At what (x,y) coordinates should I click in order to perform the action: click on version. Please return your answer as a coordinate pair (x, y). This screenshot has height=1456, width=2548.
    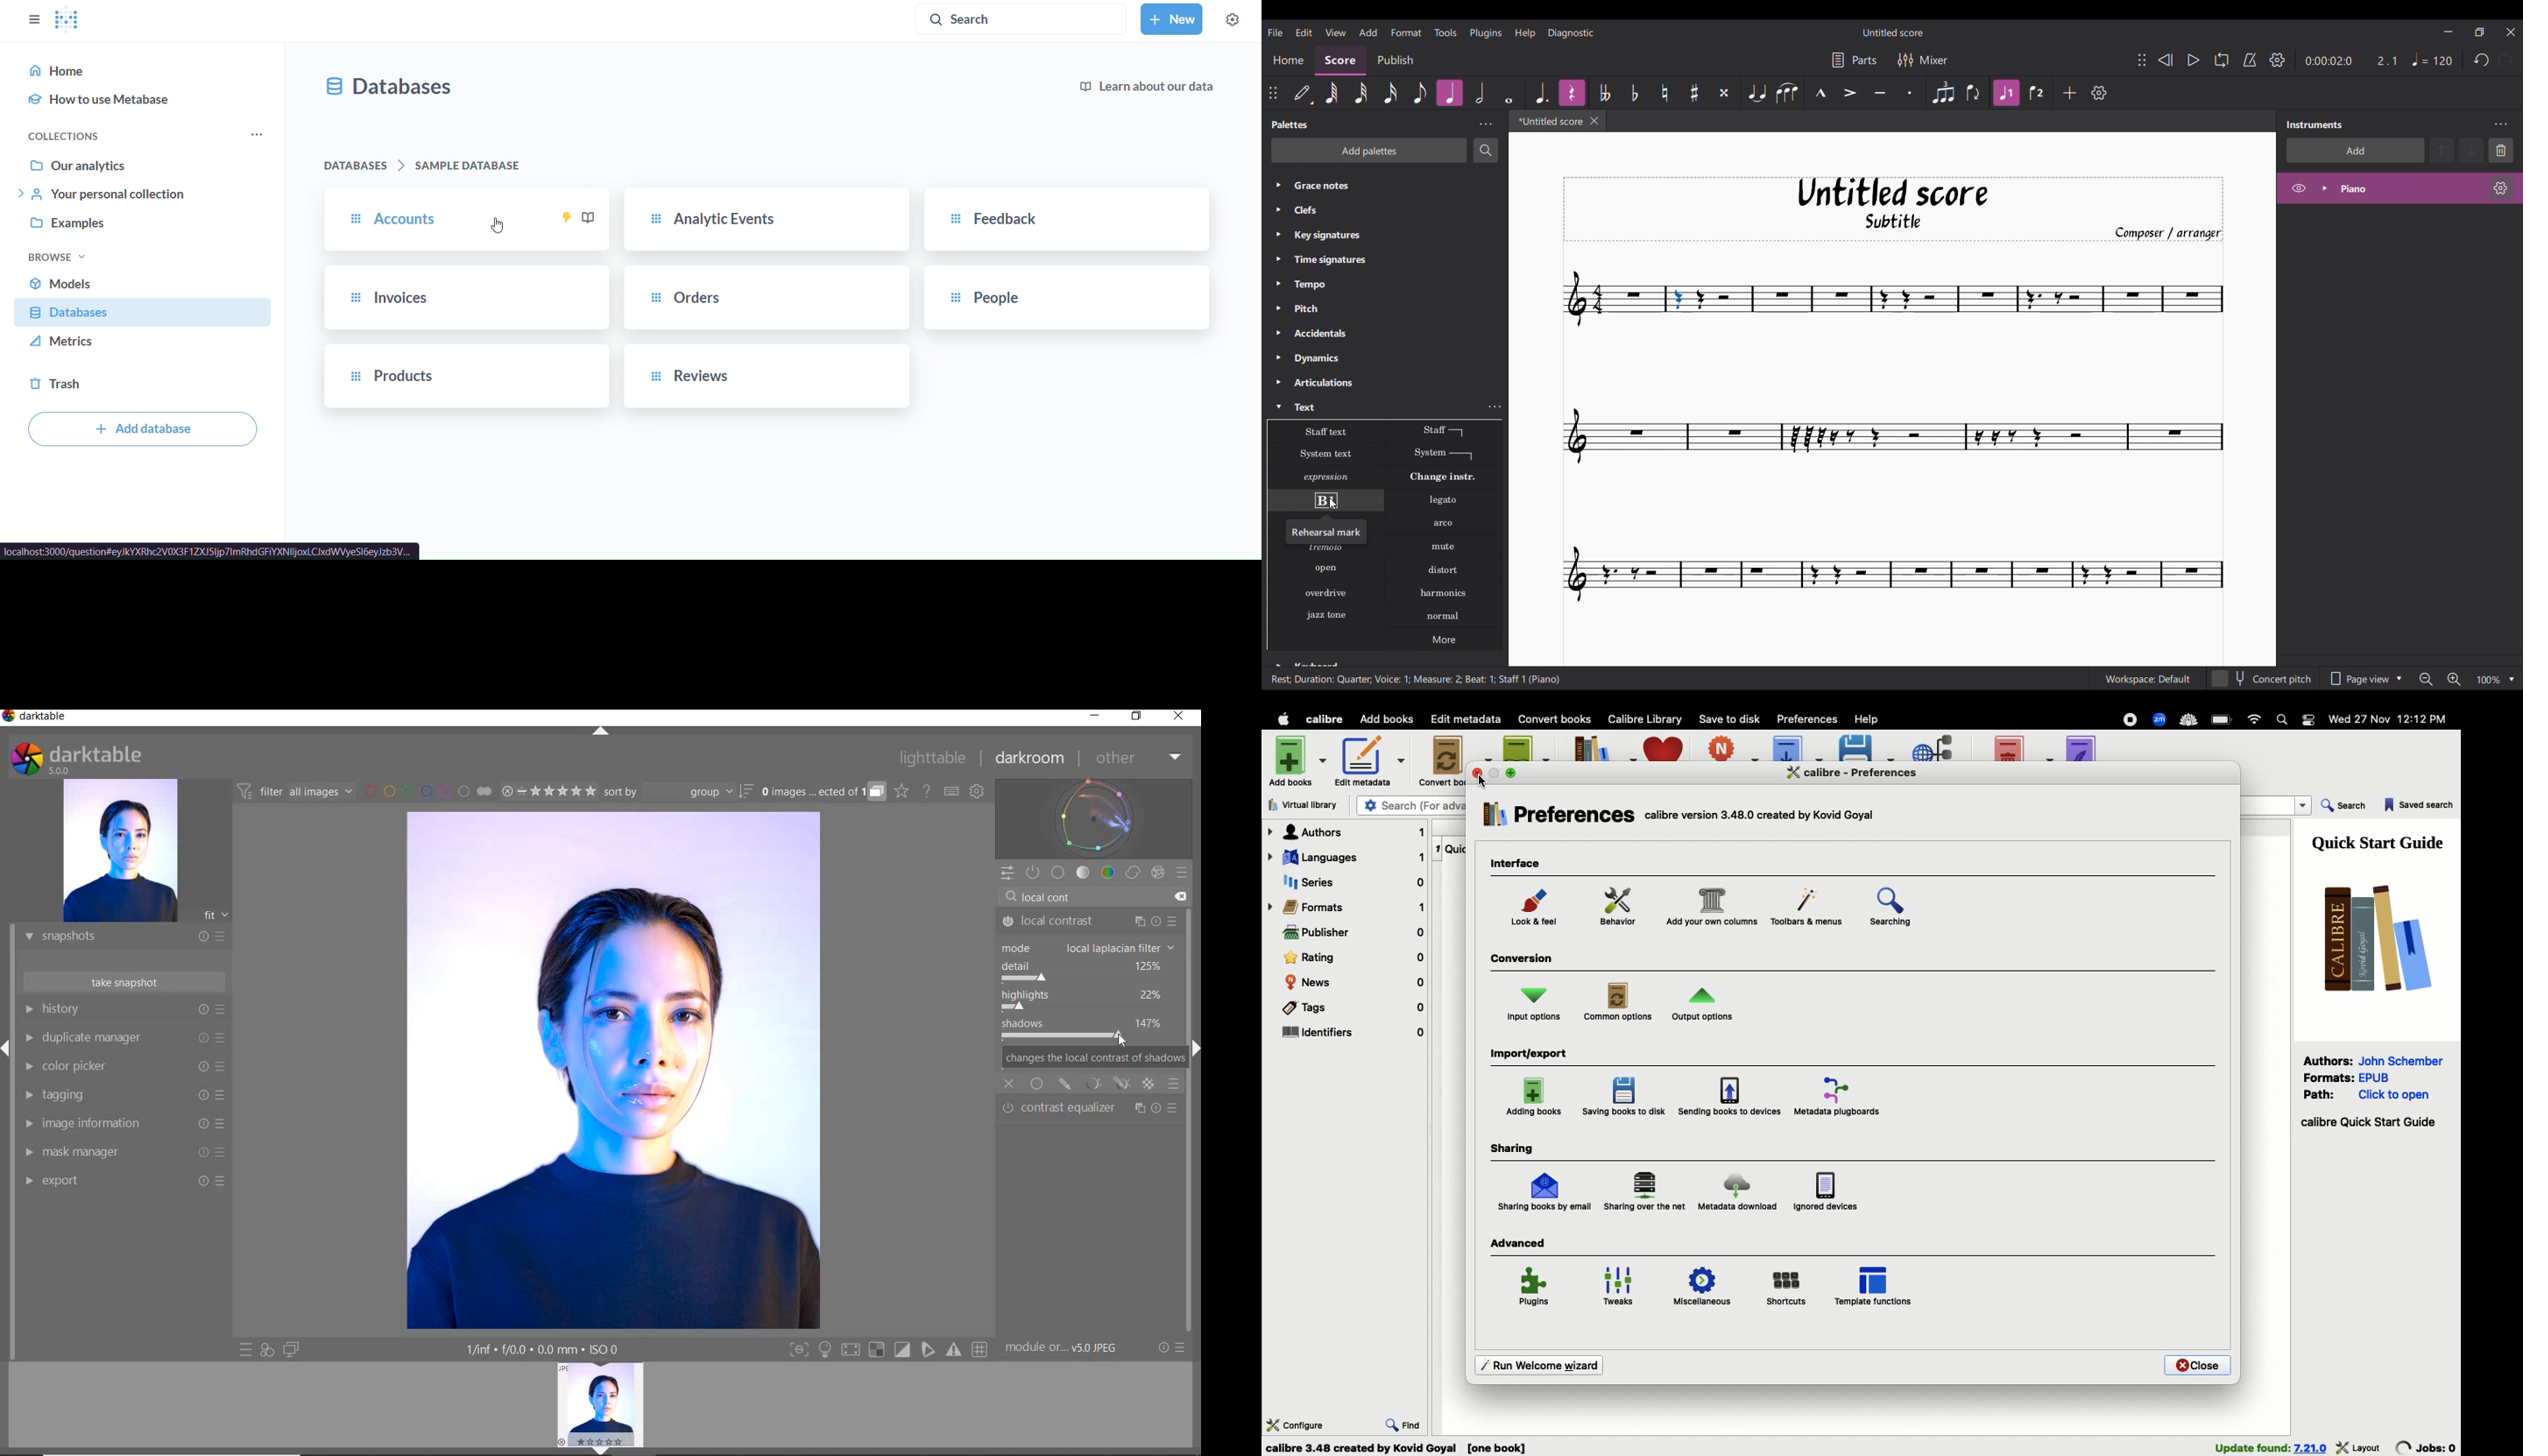
    Looking at the image, I should click on (2311, 1448).